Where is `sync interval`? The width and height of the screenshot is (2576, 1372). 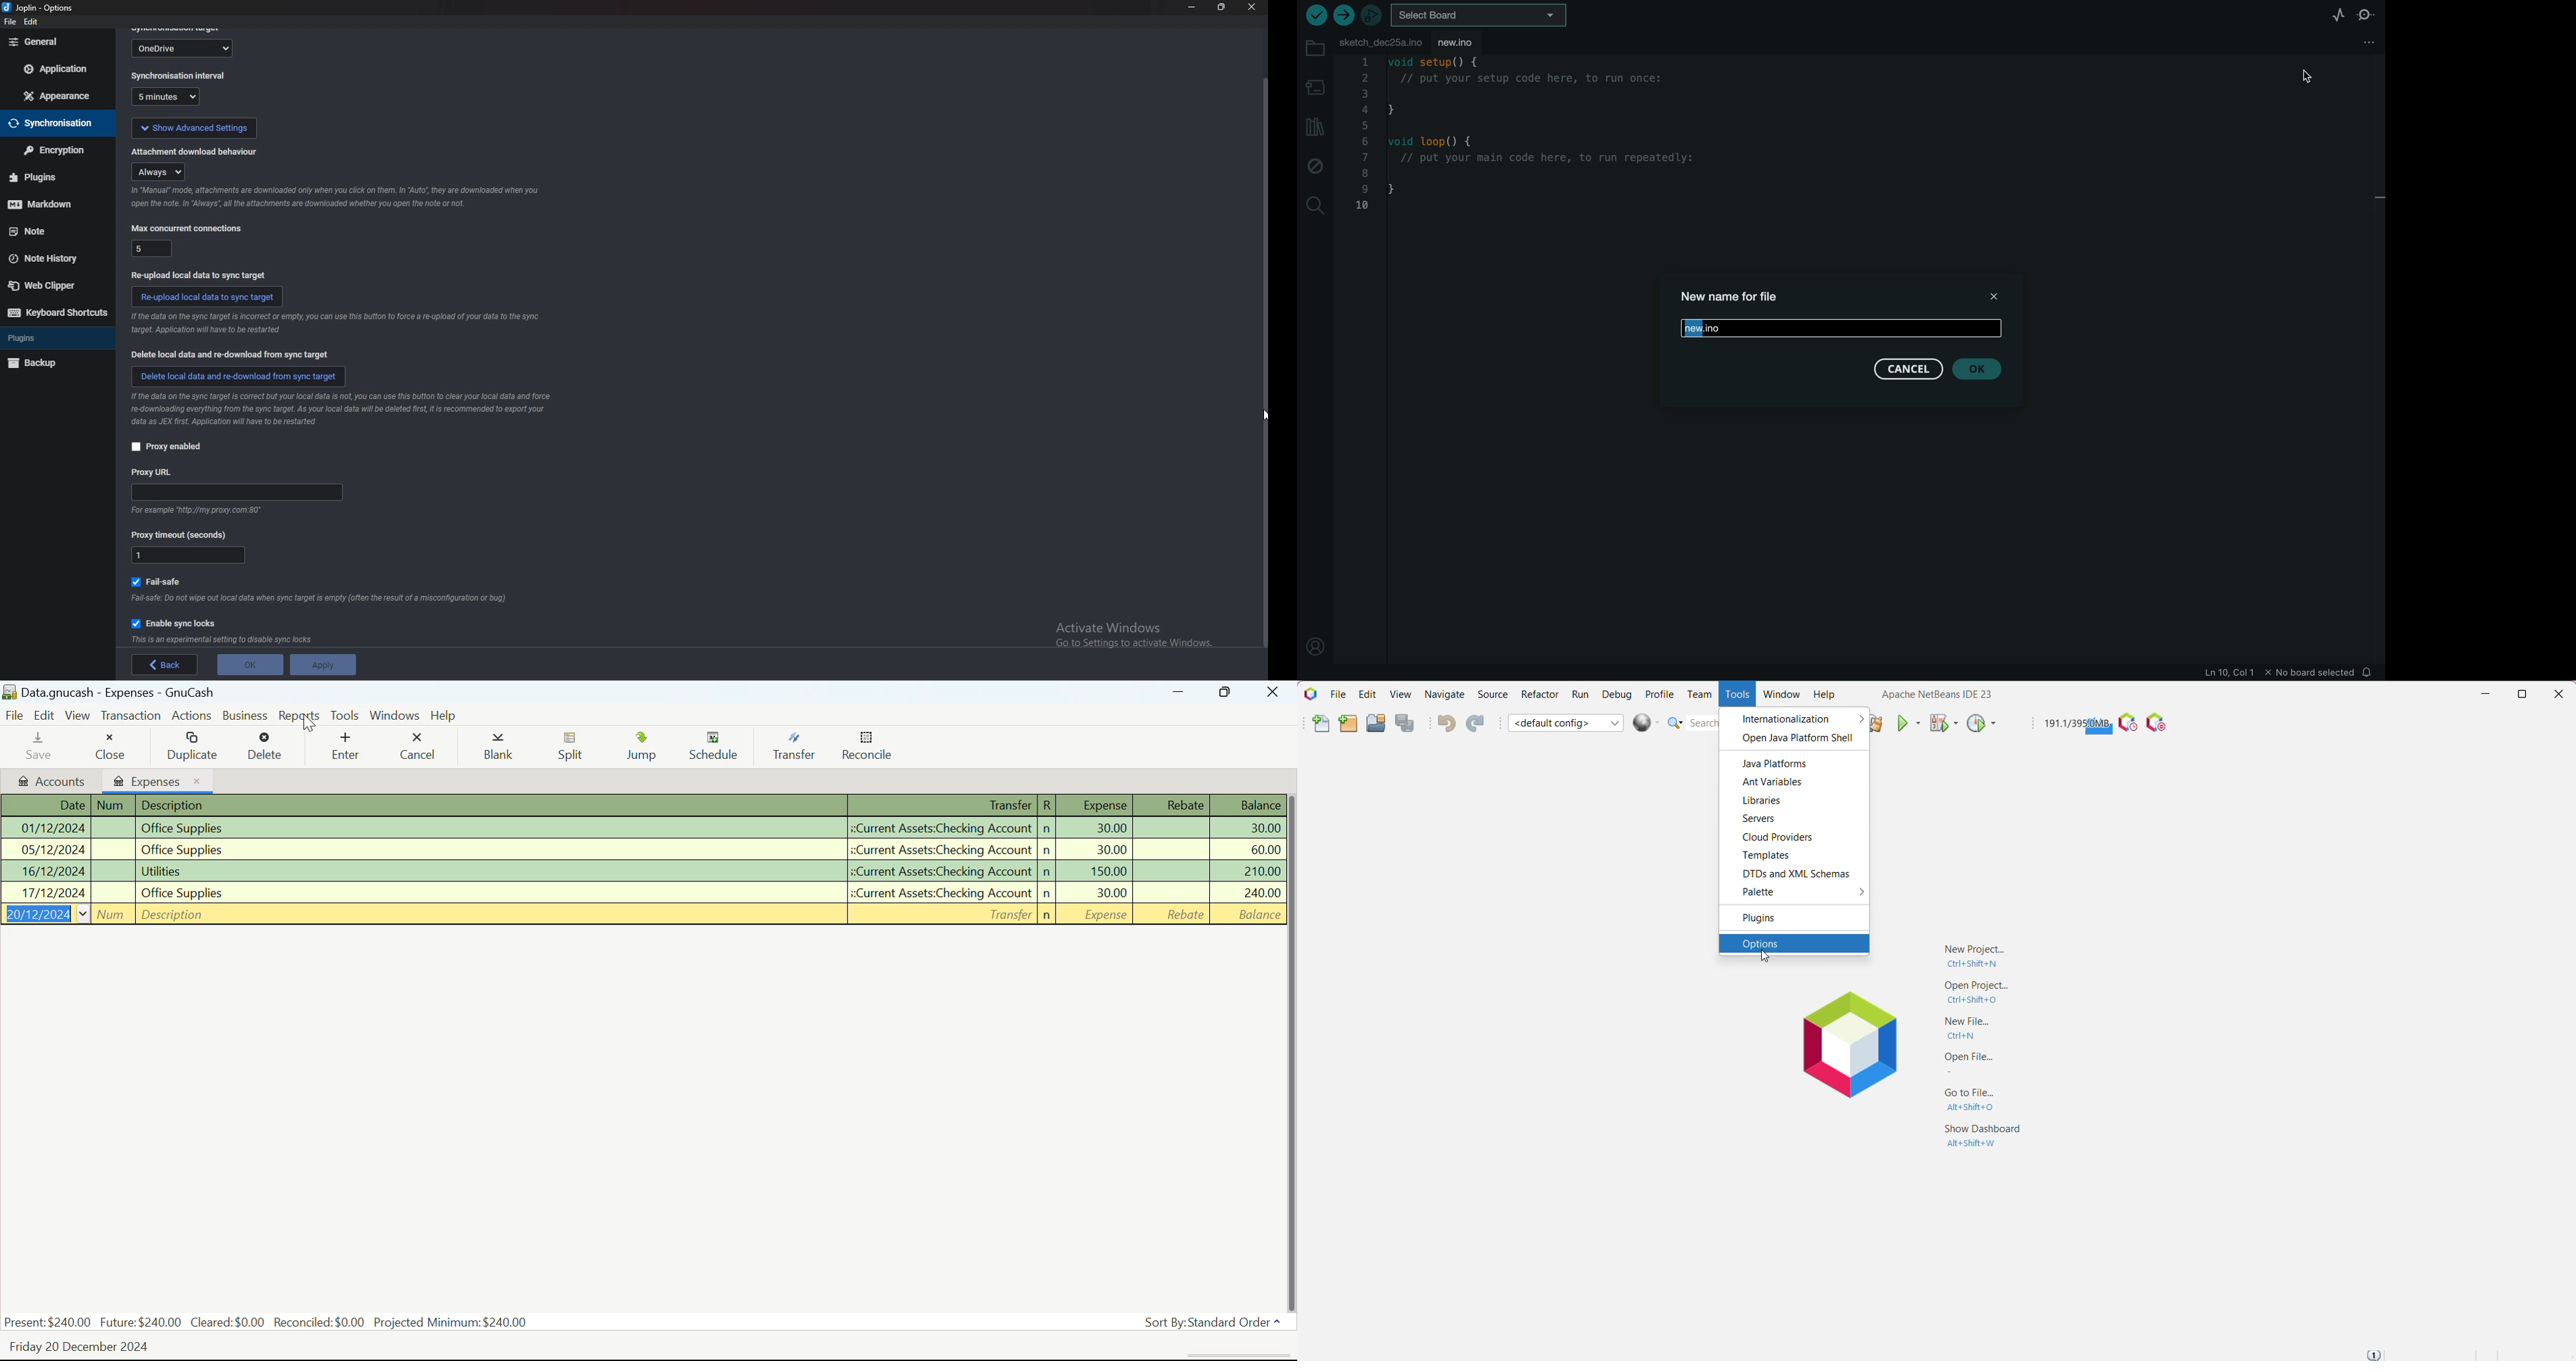 sync interval is located at coordinates (180, 77).